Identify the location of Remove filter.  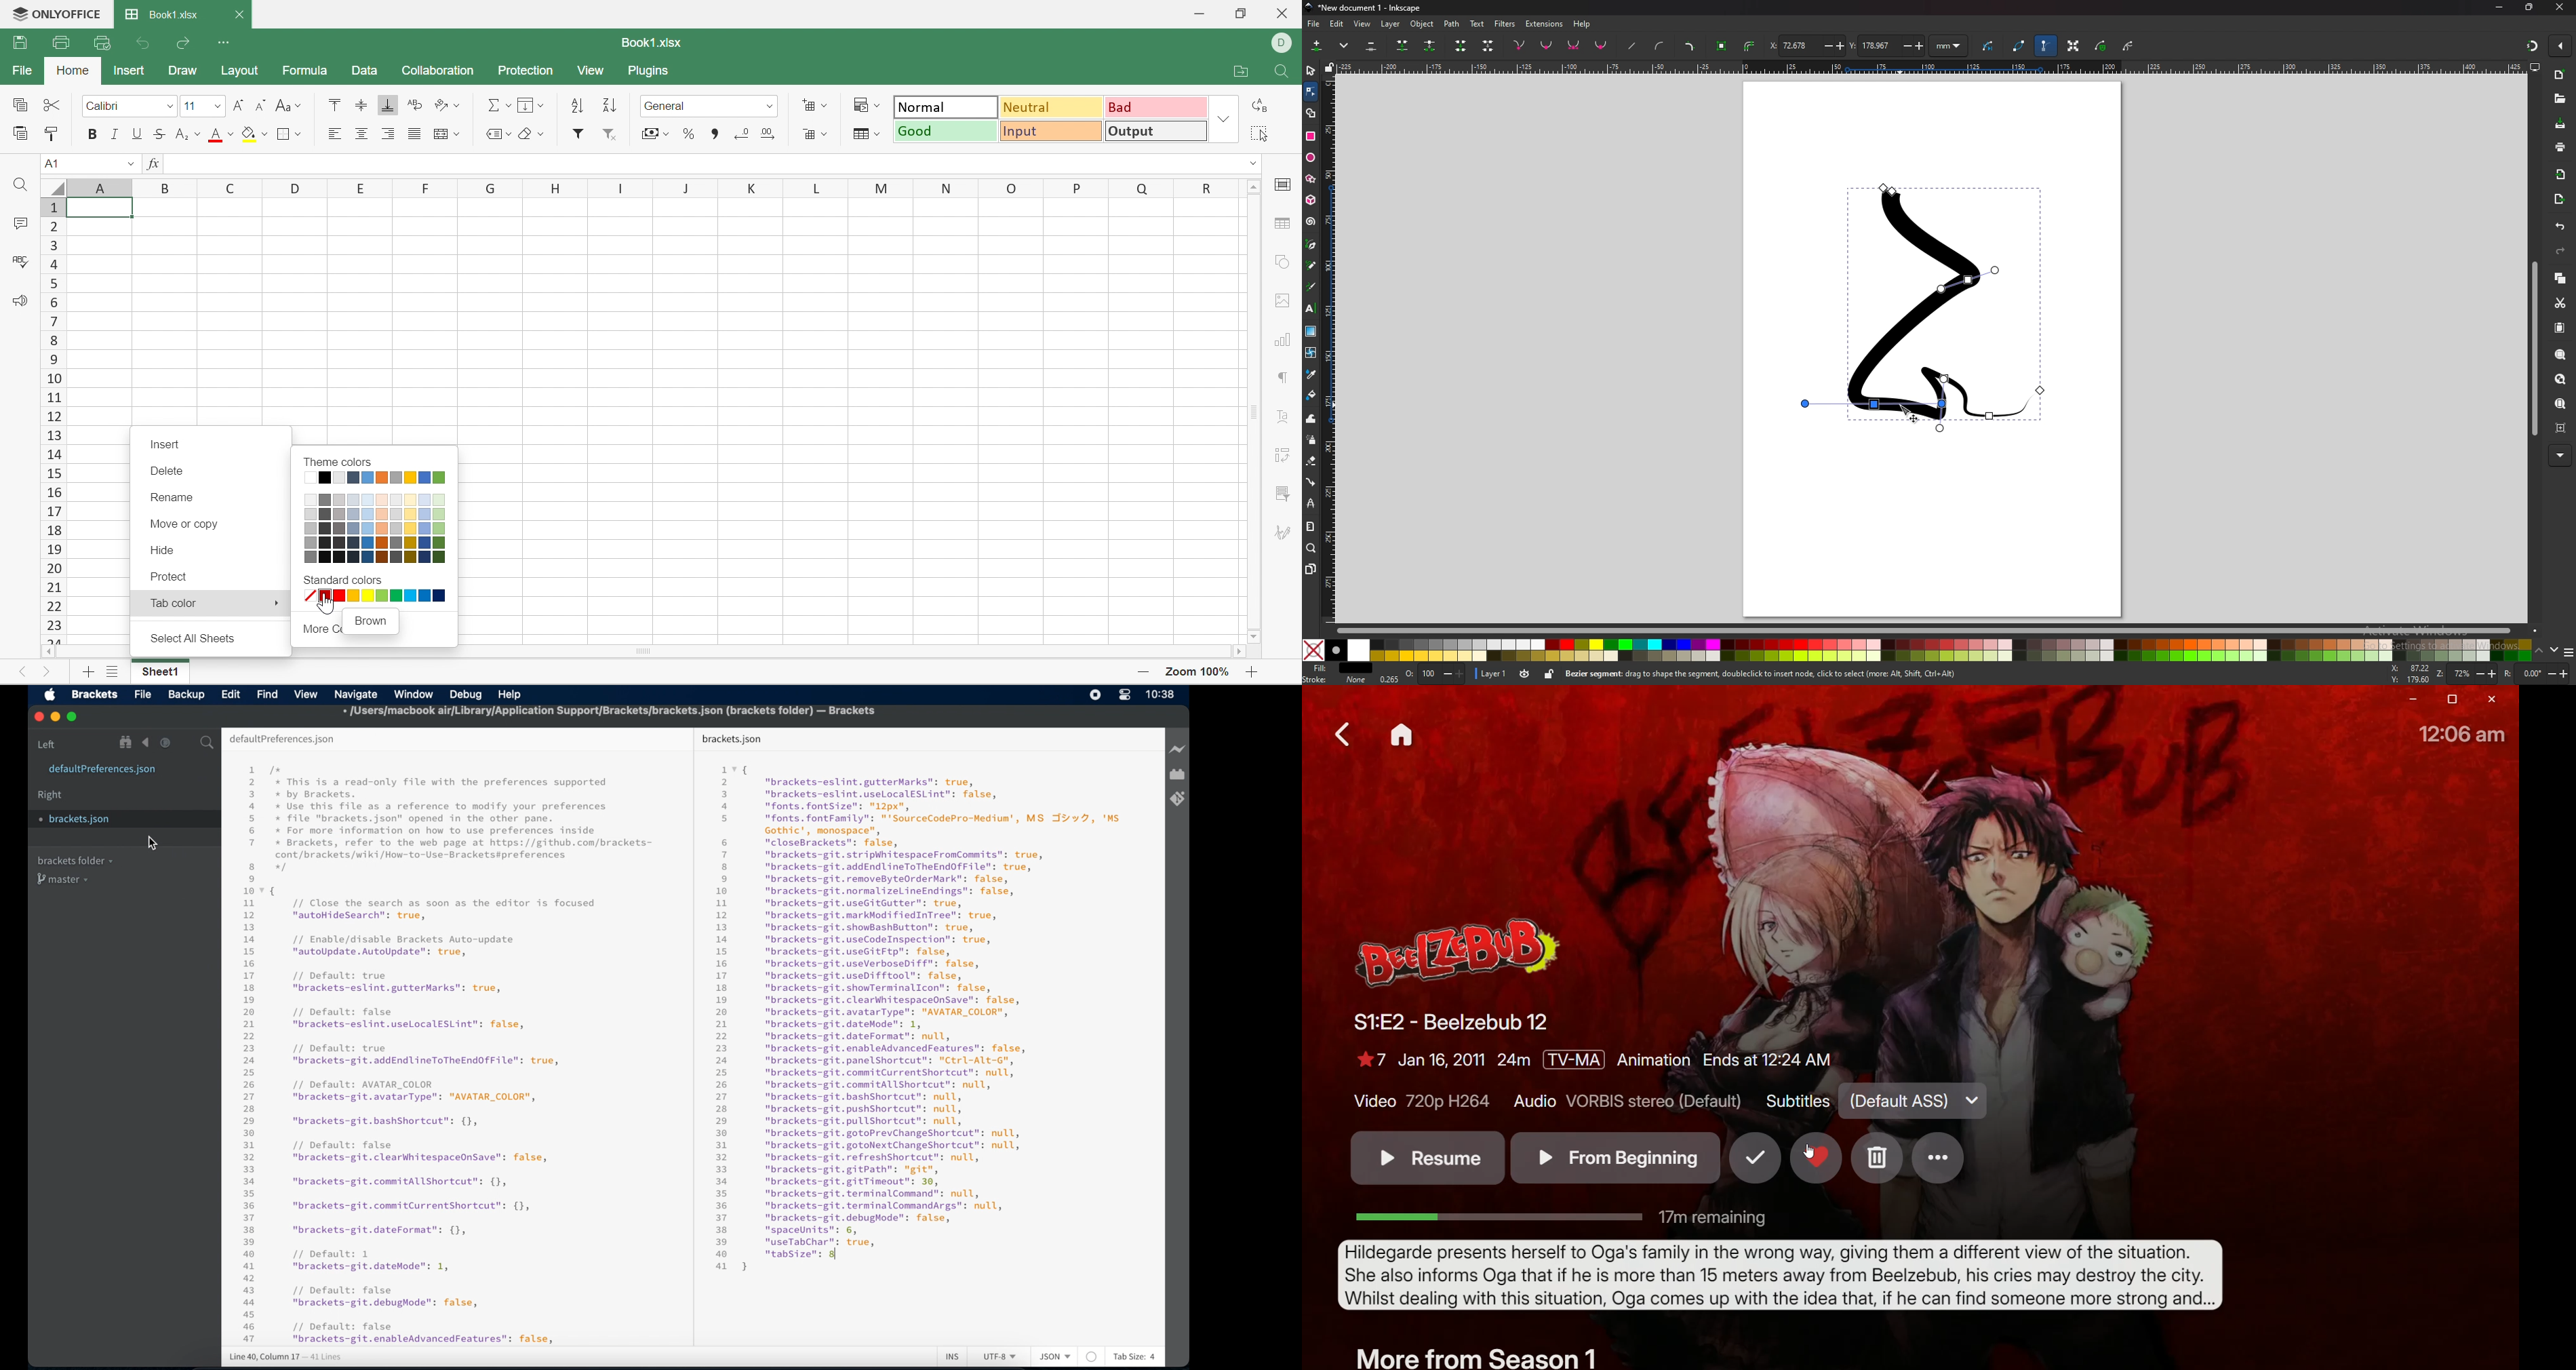
(609, 136).